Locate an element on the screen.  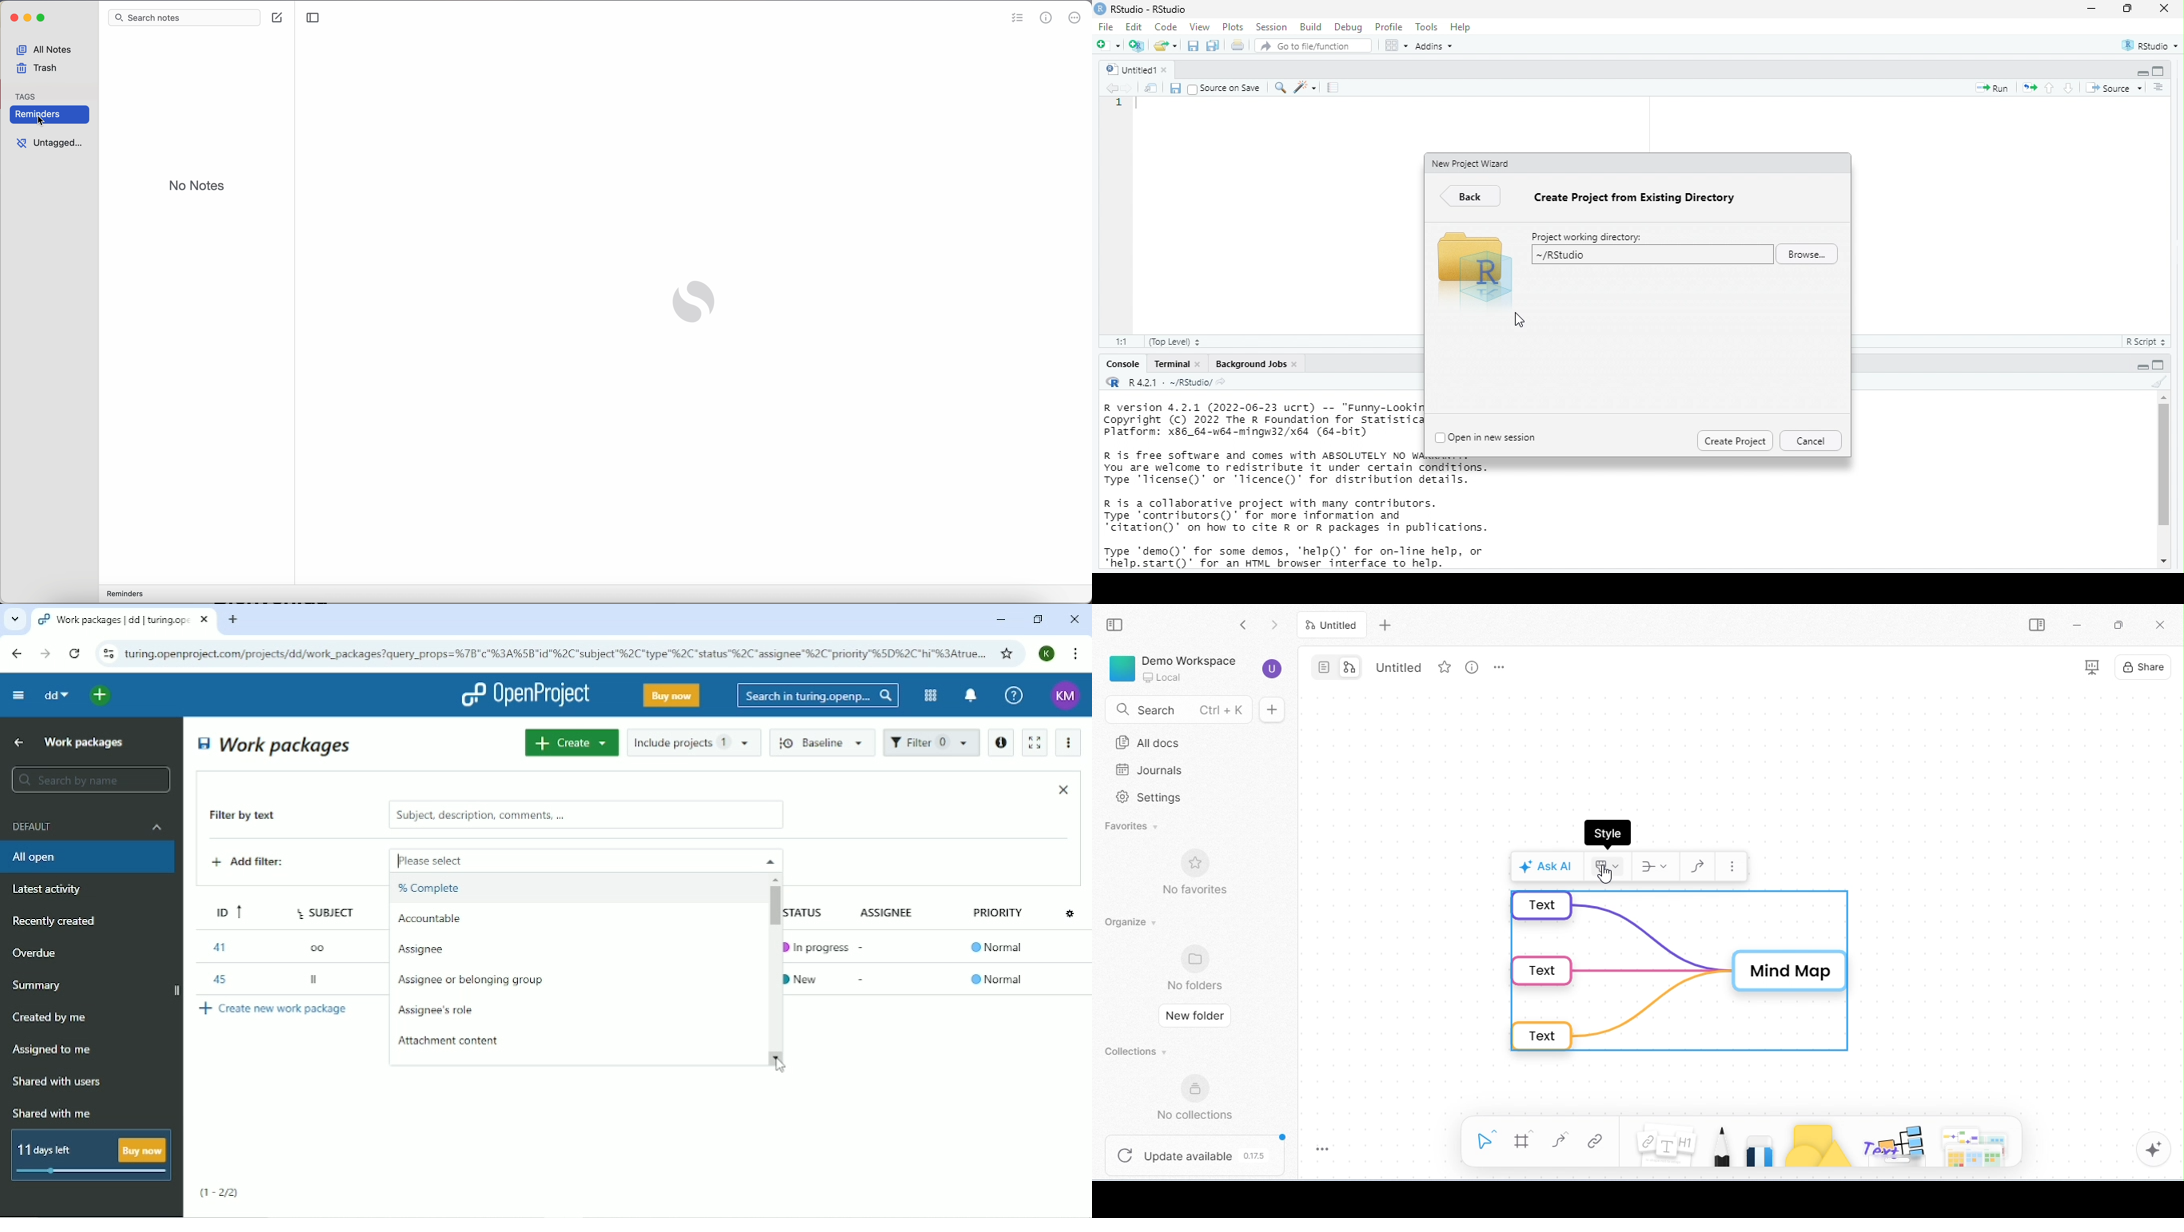
pencil is located at coordinates (1721, 1144).